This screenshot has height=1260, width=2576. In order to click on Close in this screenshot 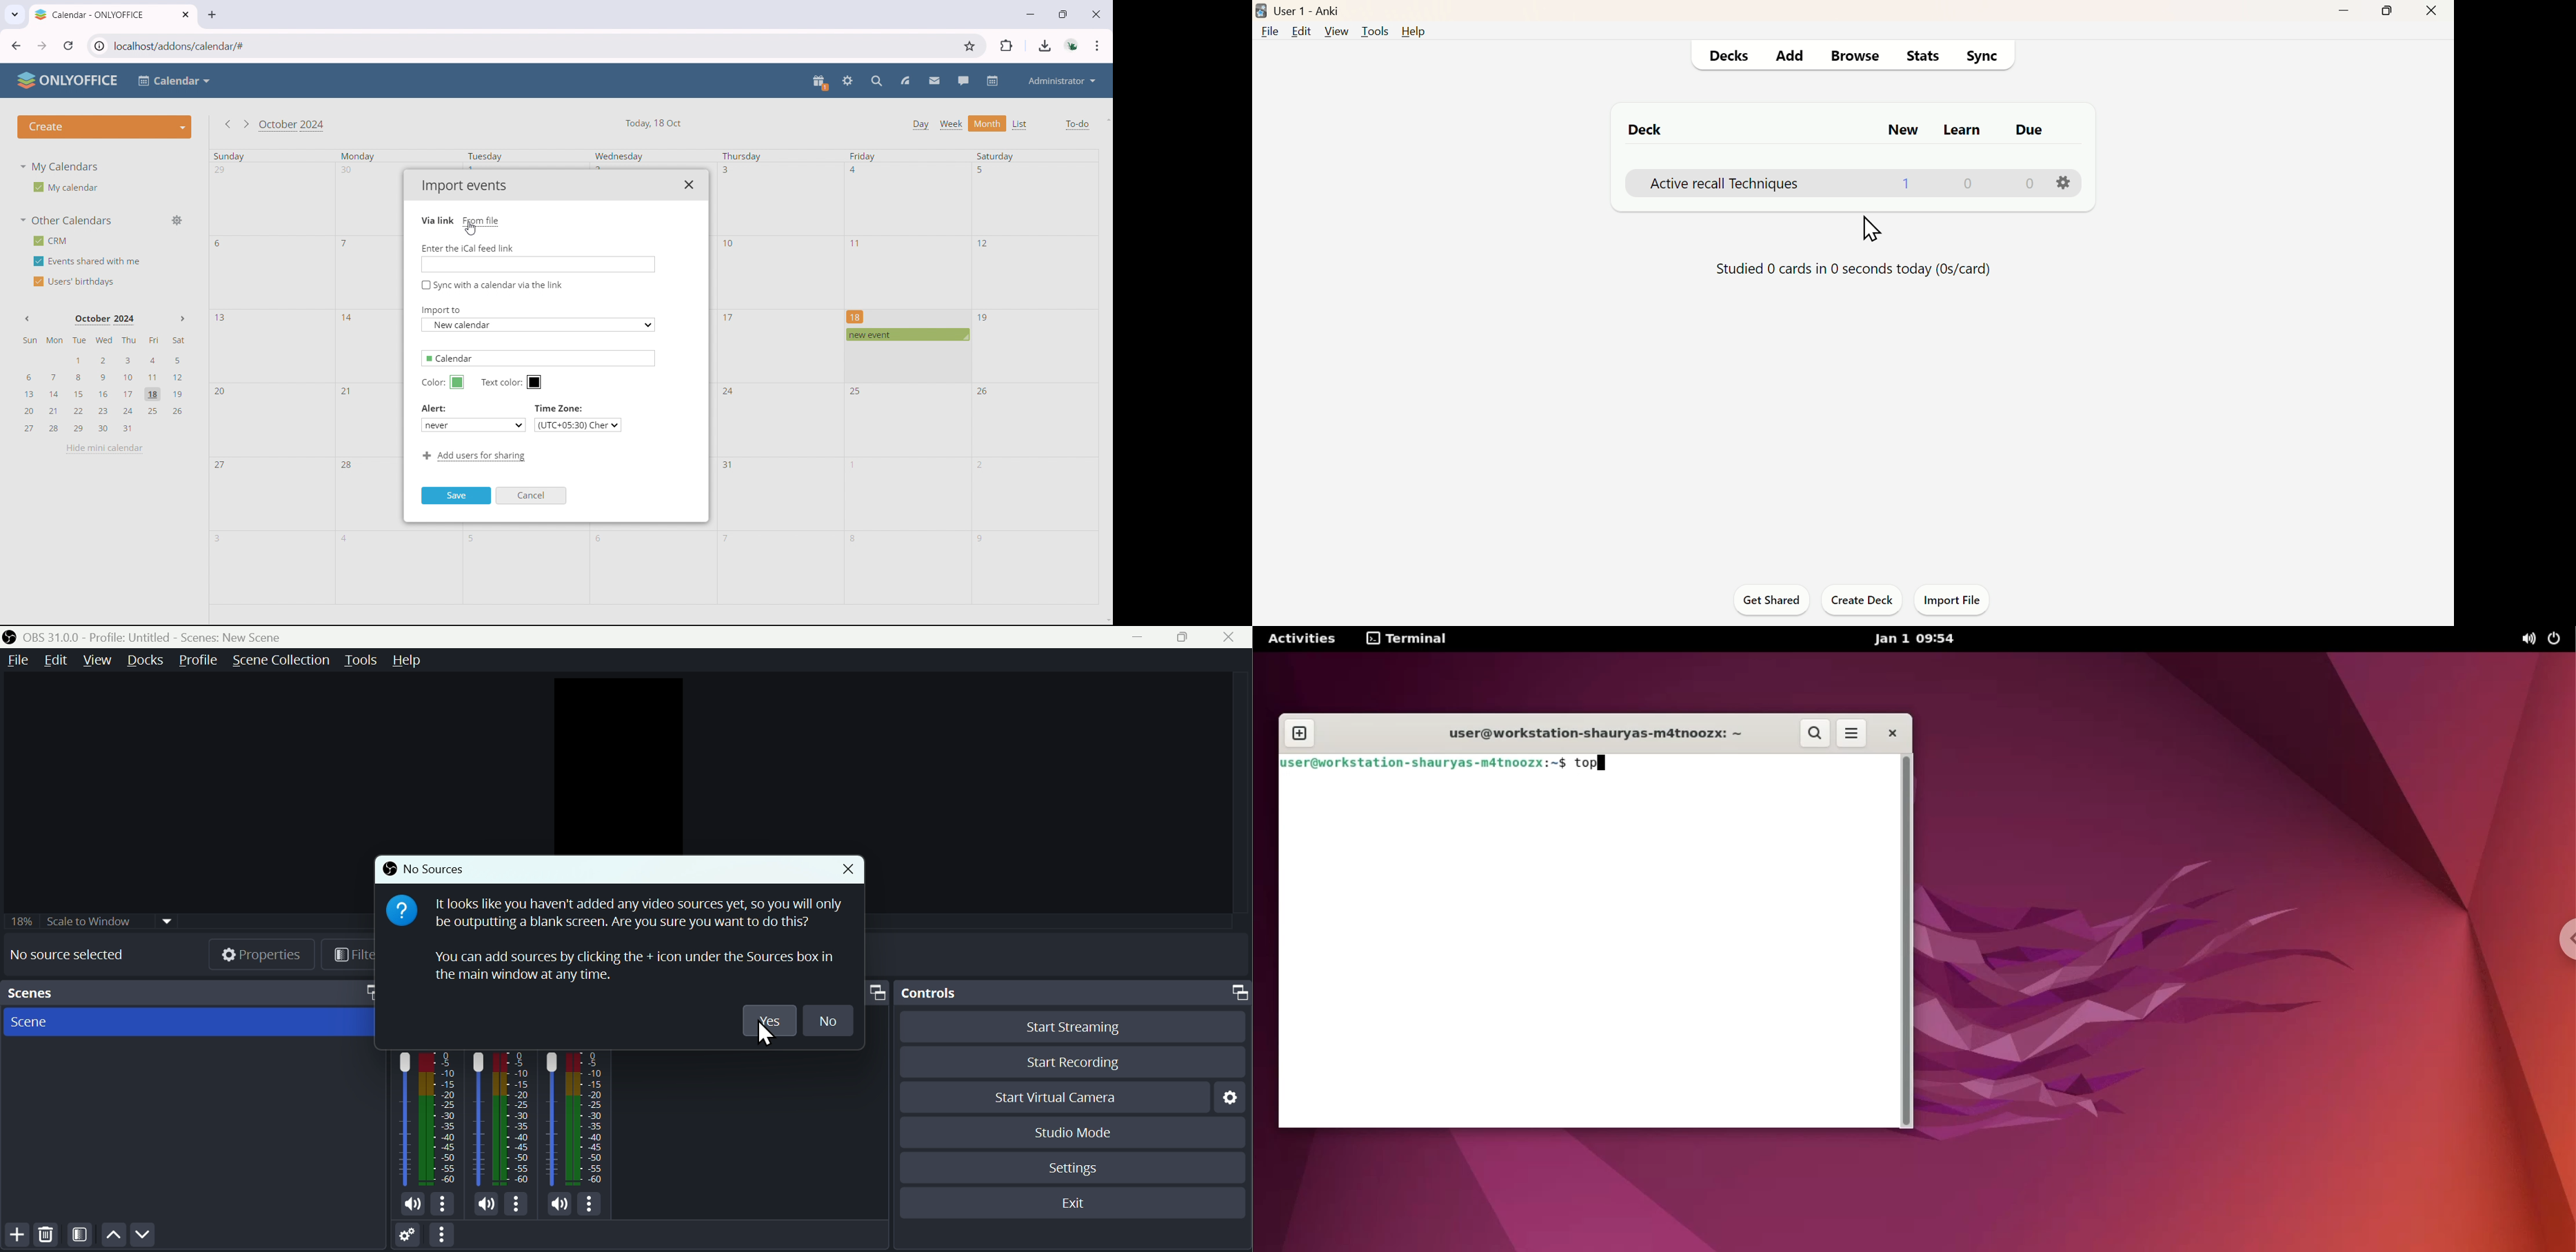, I will do `click(1229, 638)`.